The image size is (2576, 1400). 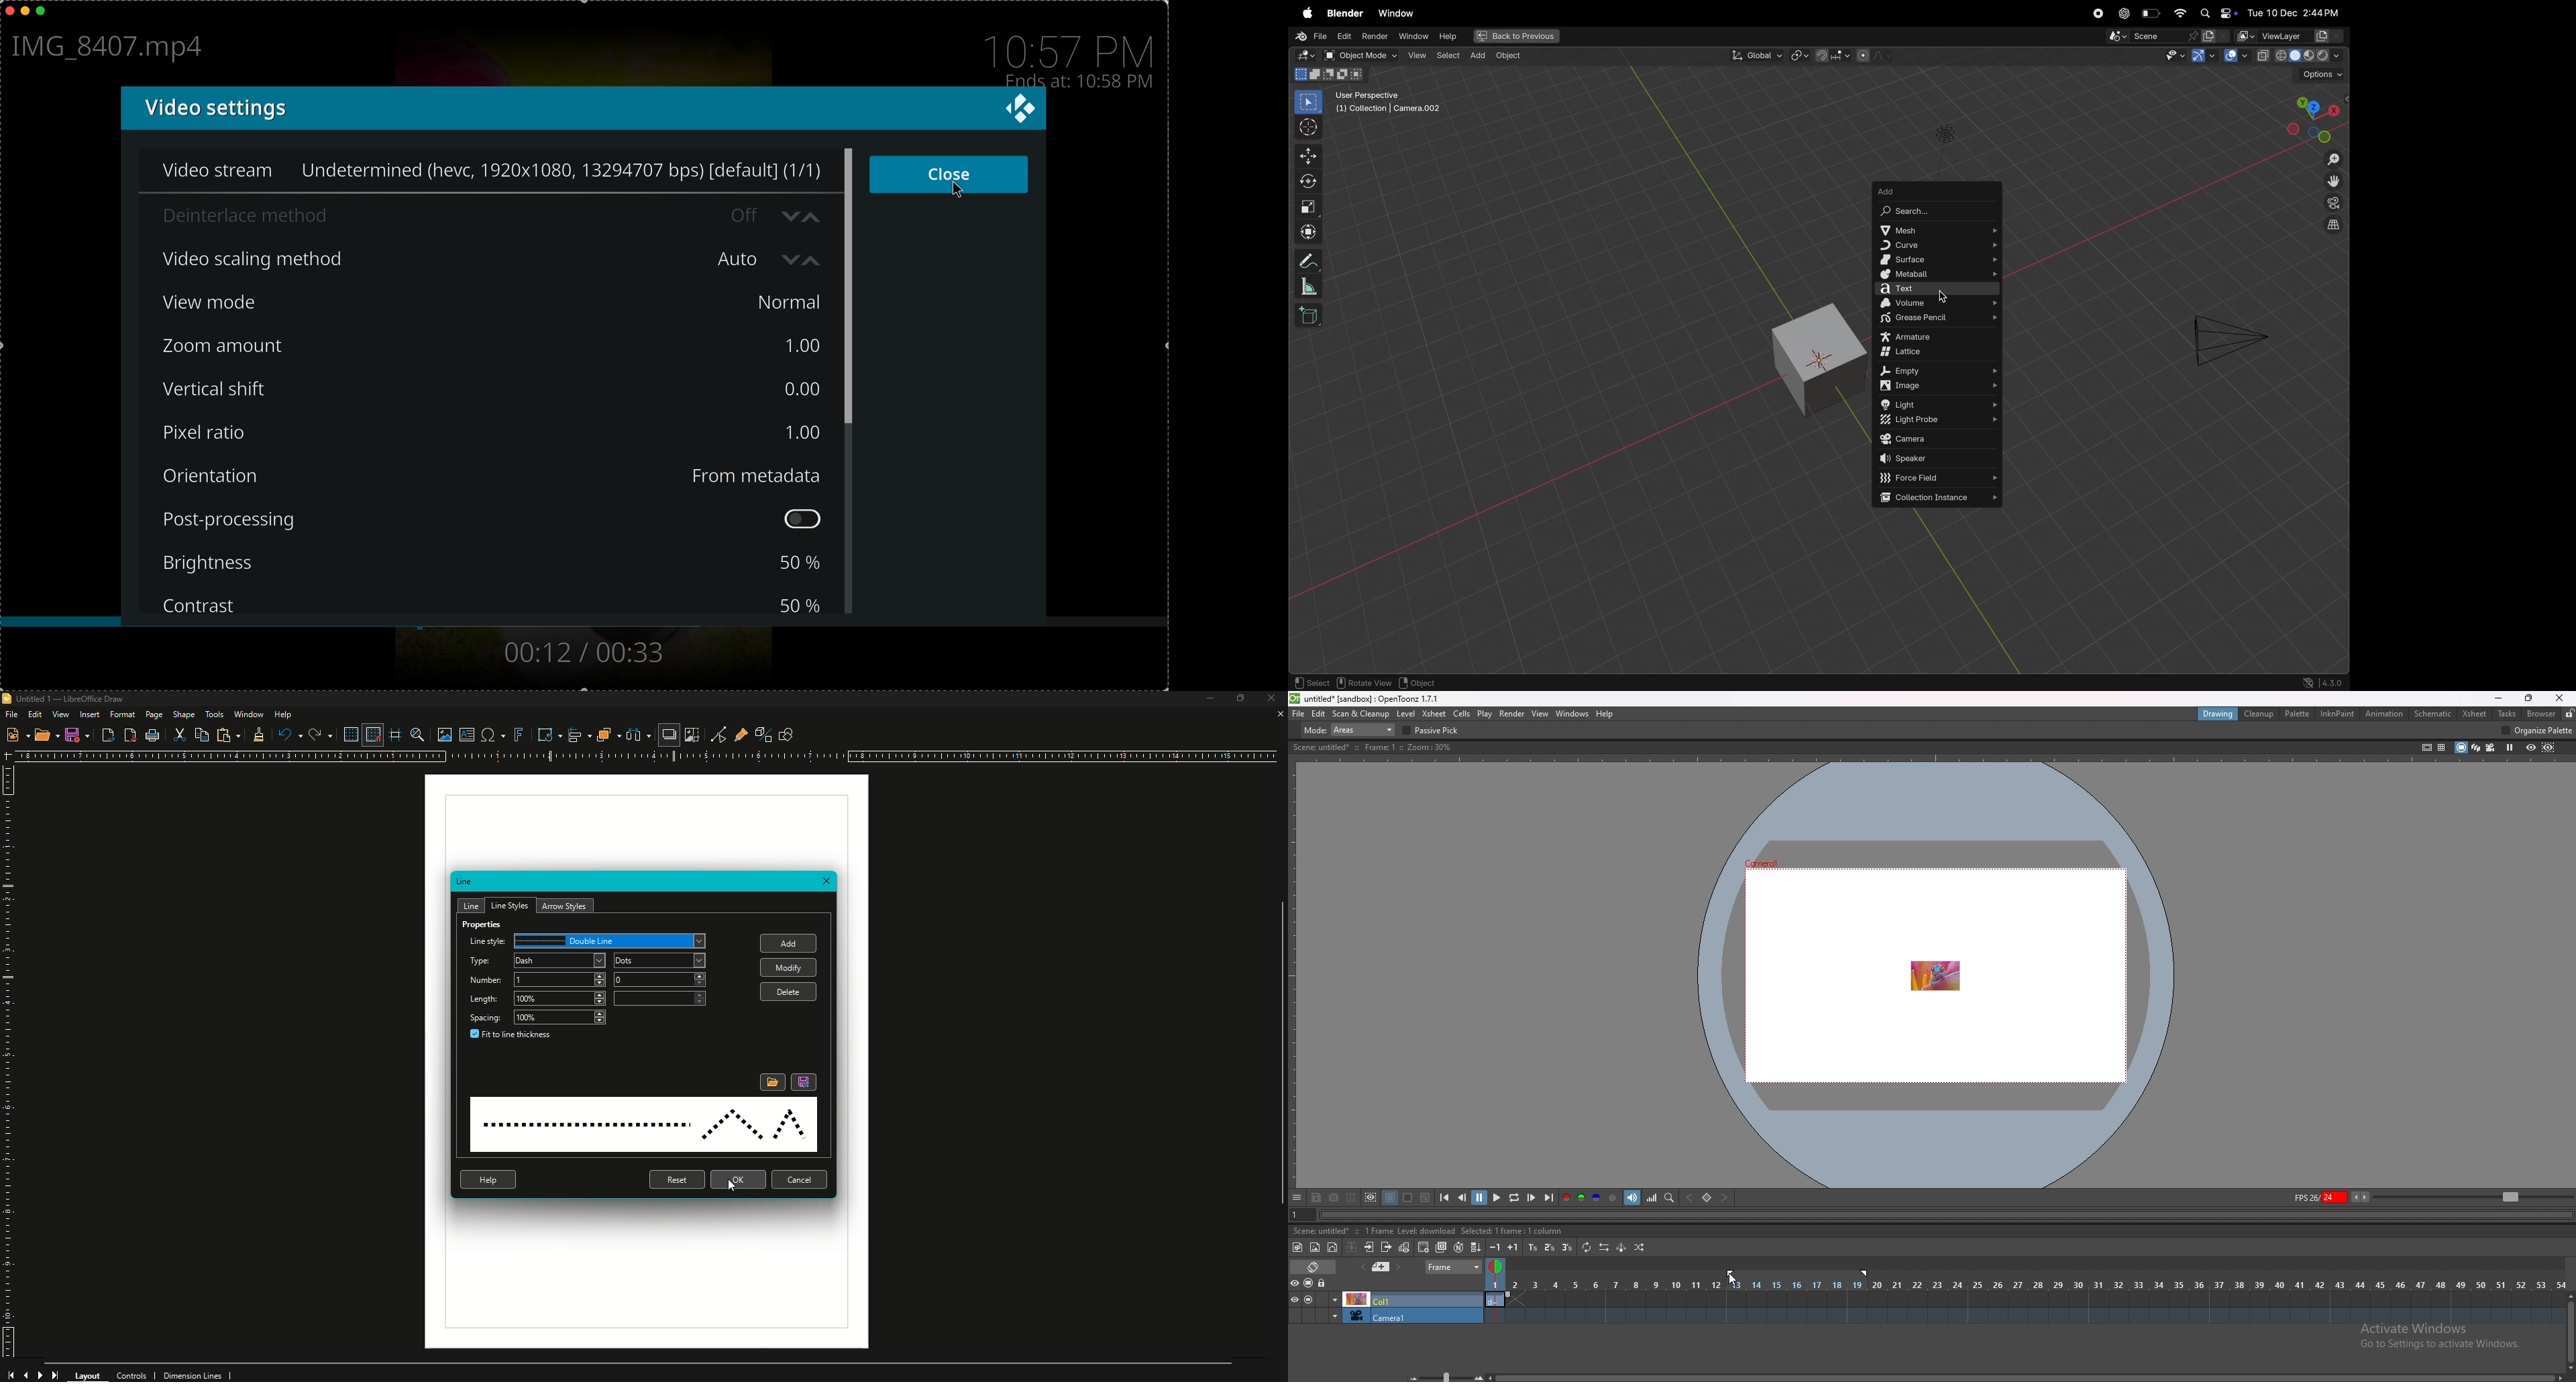 I want to click on Select three objects, so click(x=638, y=735).